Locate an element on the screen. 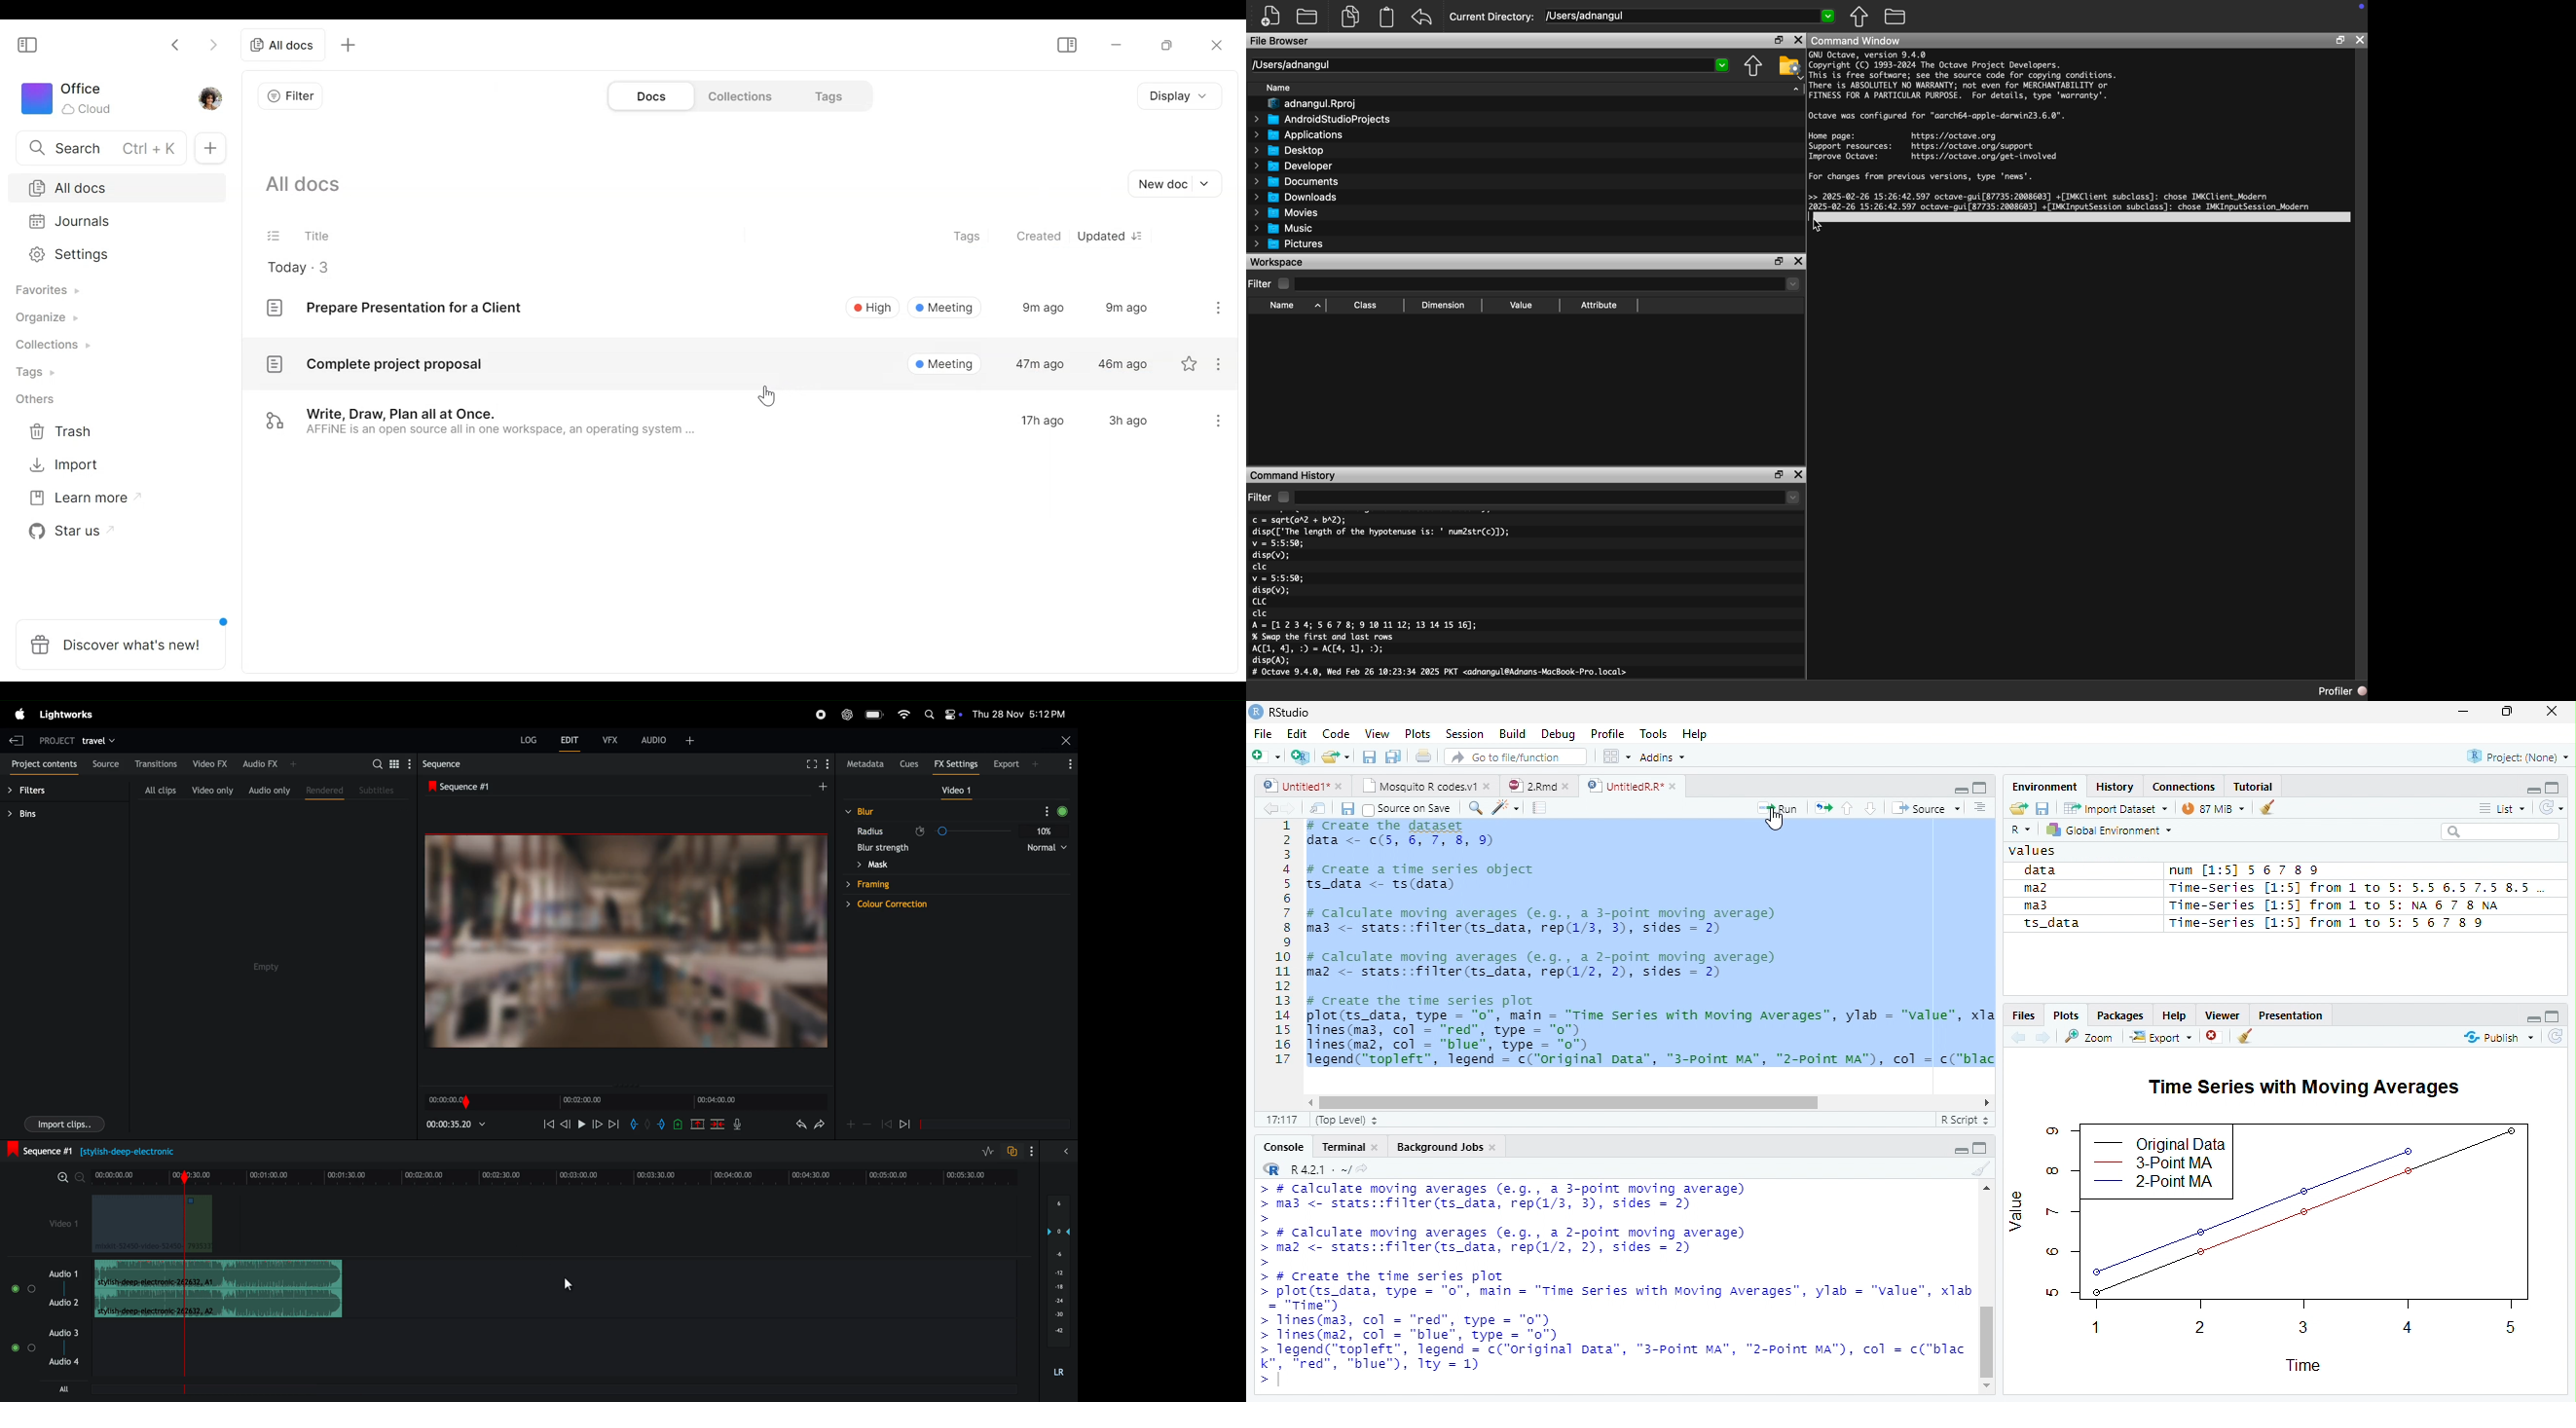  favorite is located at coordinates (1190, 365).